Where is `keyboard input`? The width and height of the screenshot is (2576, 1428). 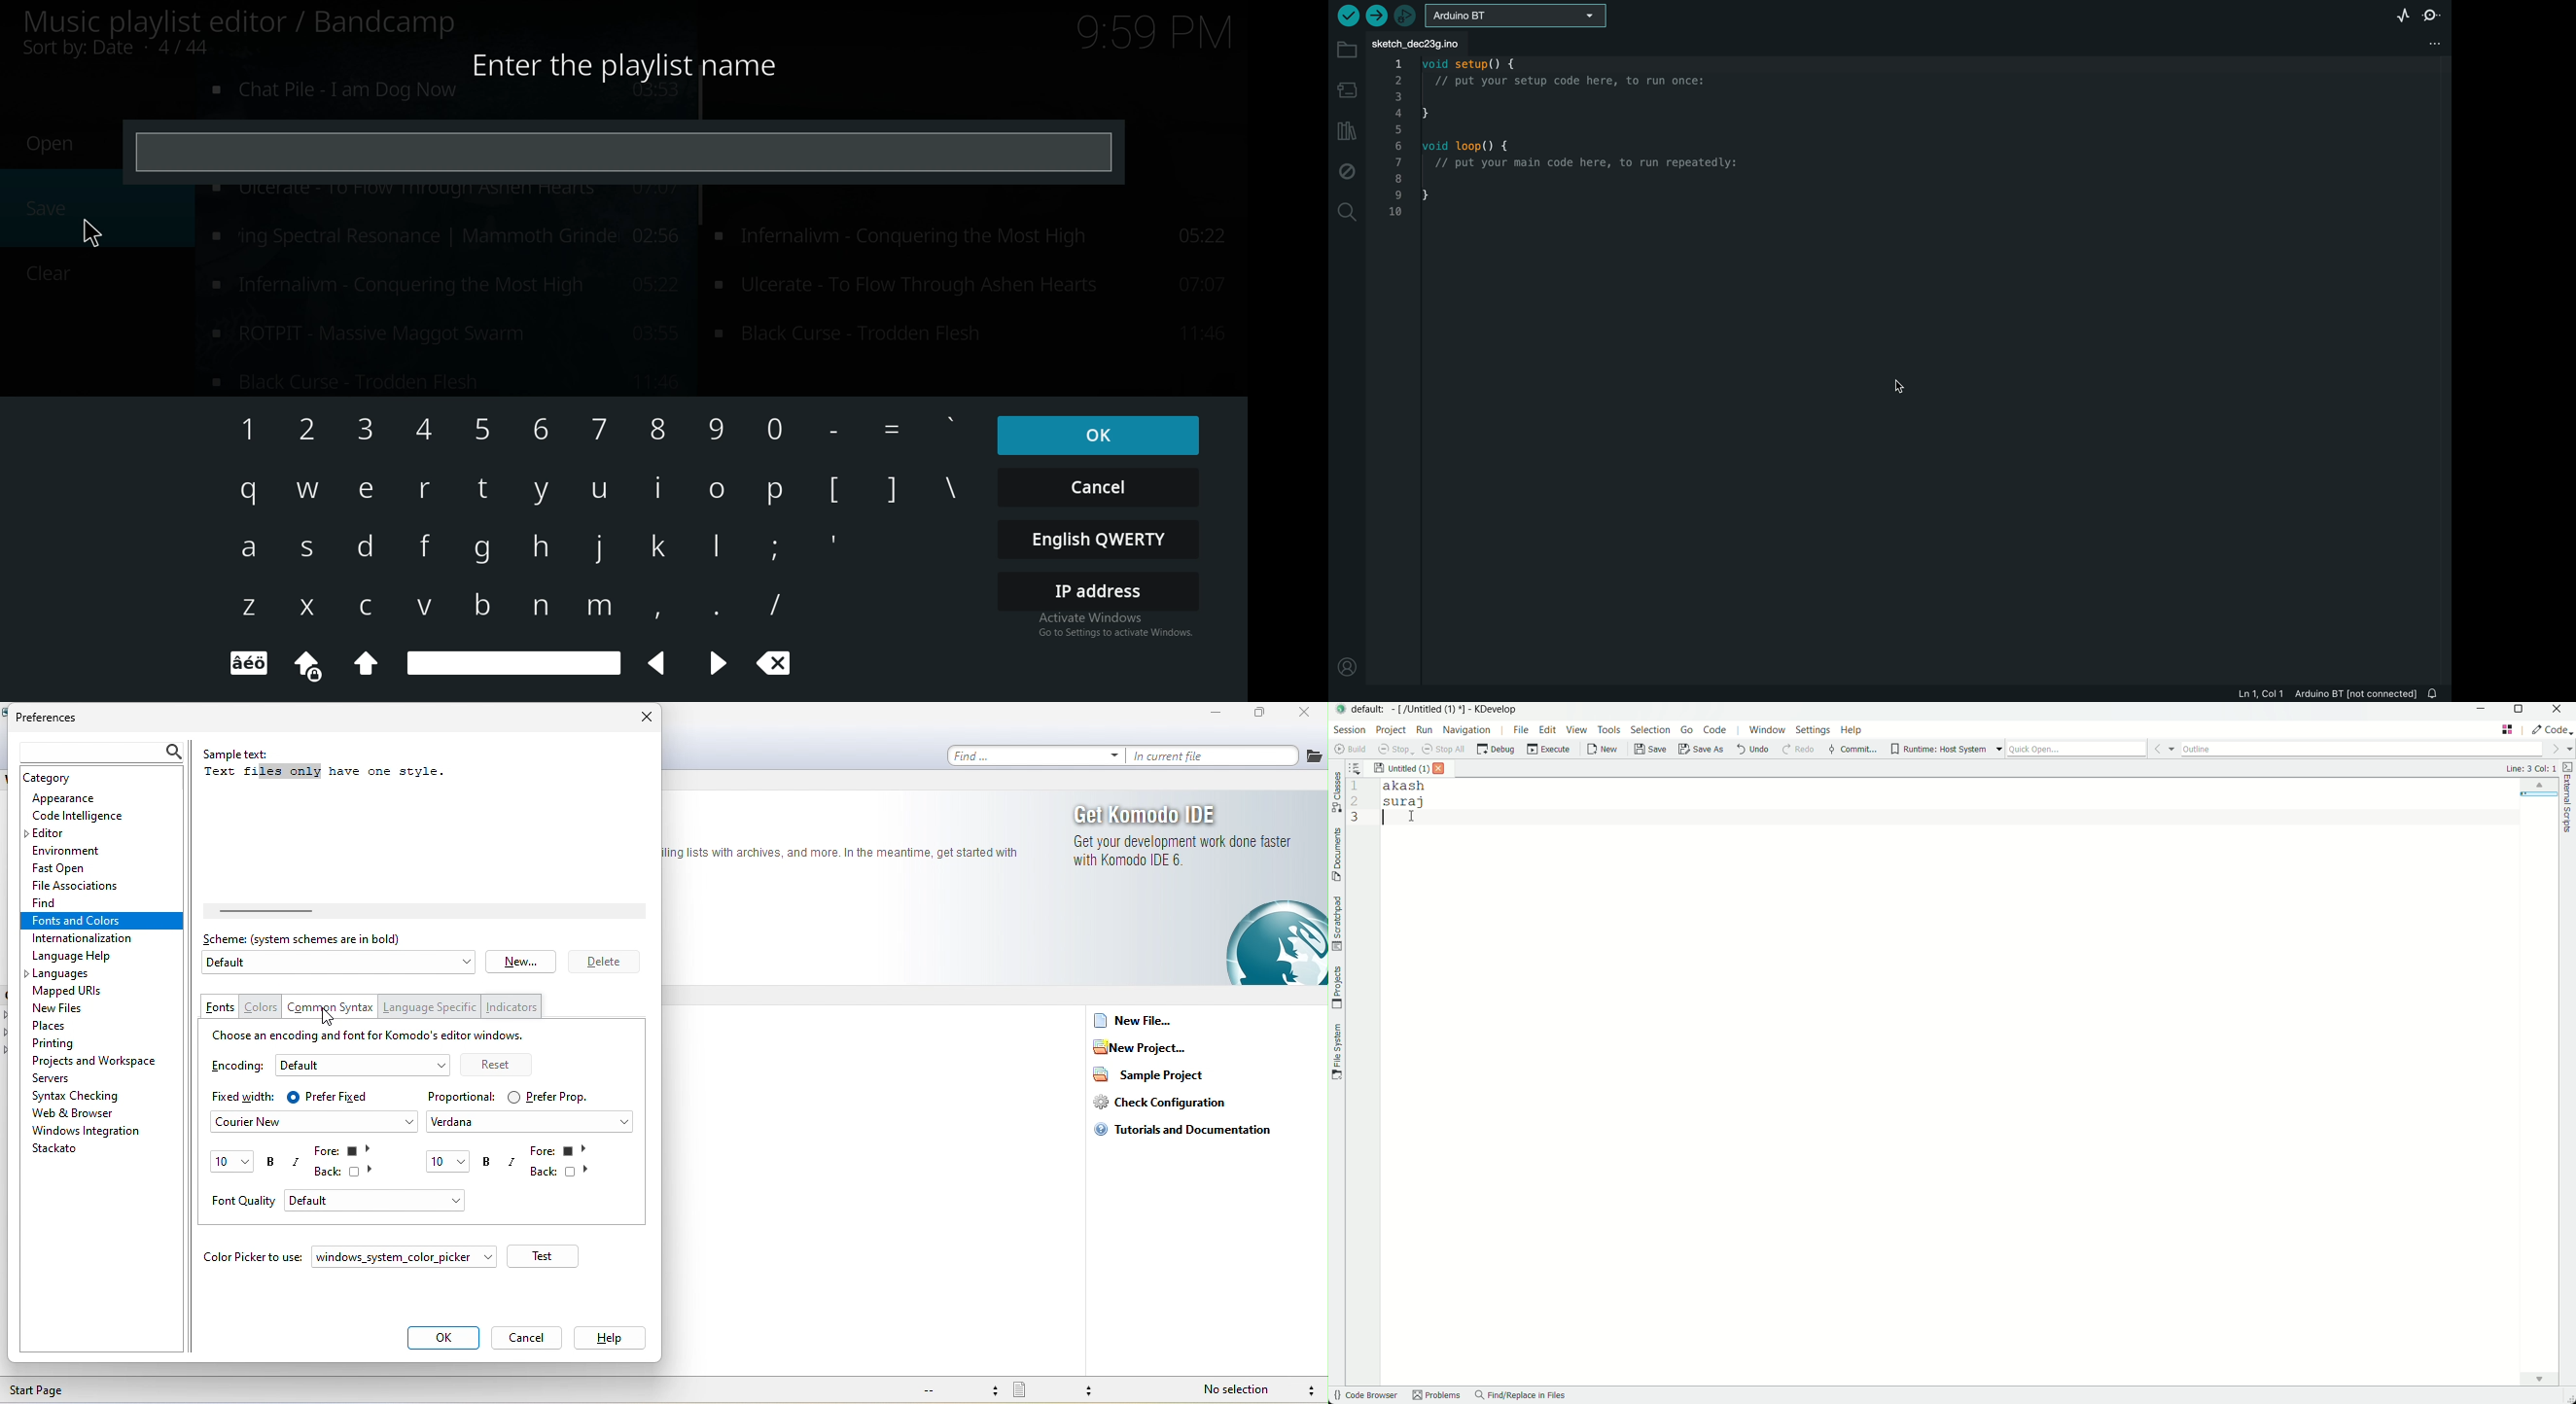 keyboard input is located at coordinates (658, 491).